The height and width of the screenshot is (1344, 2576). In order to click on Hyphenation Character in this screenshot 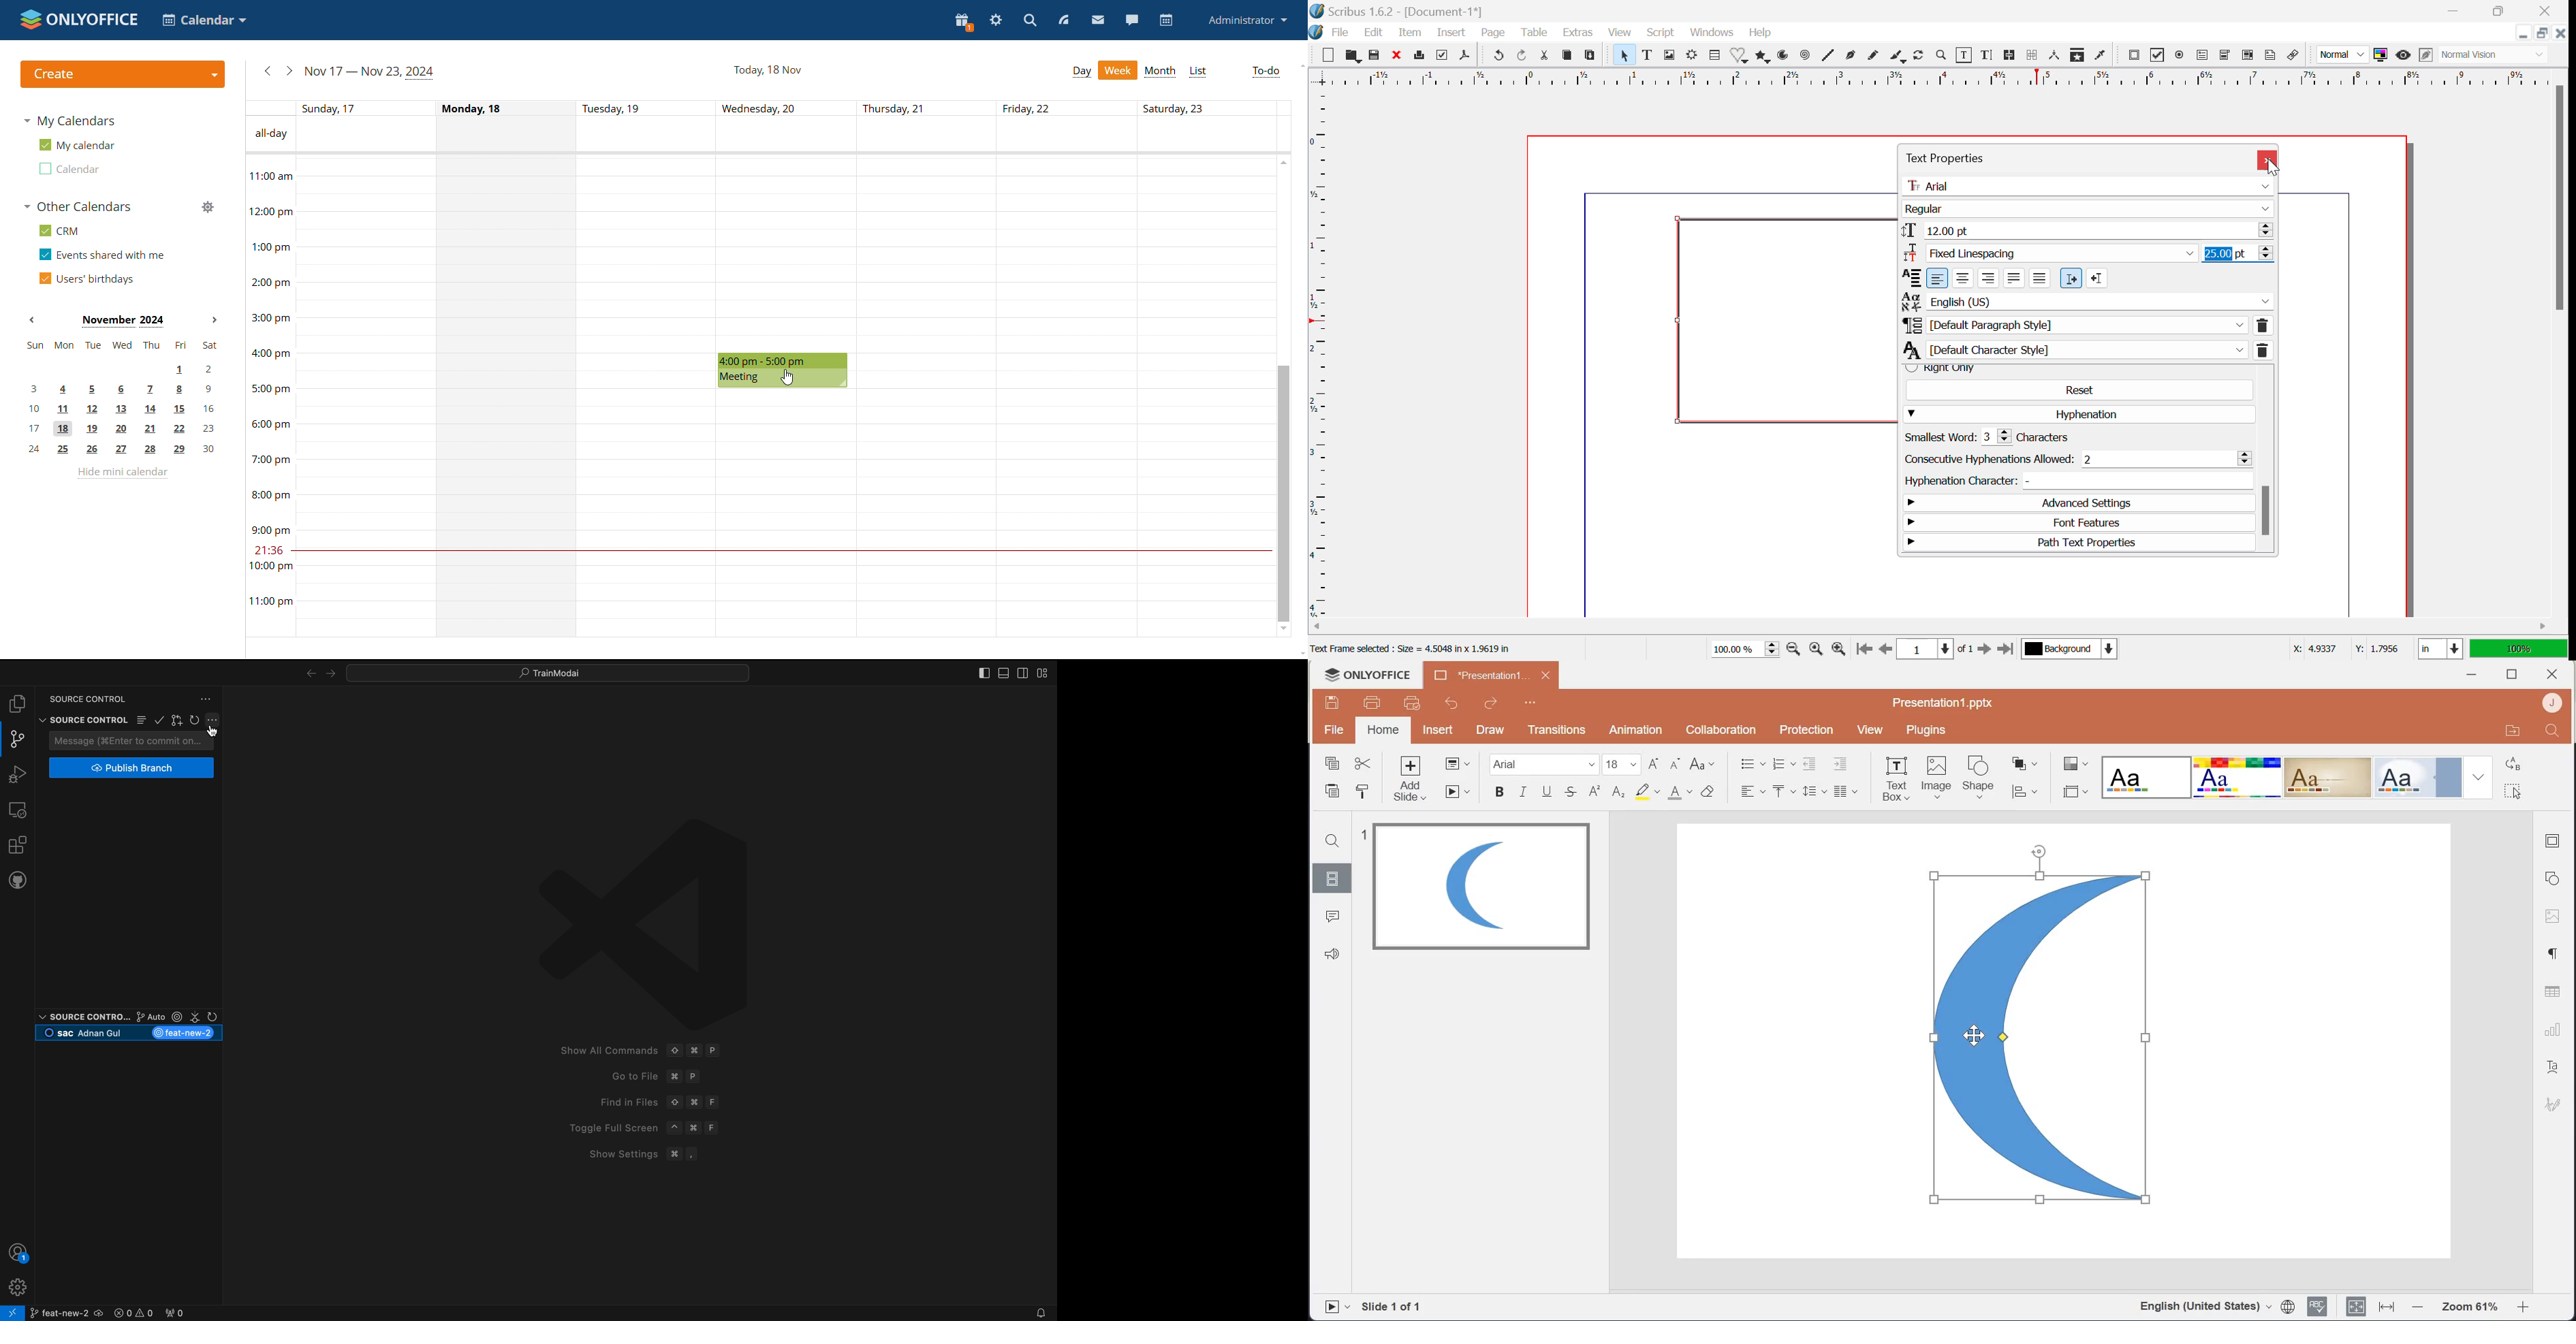, I will do `click(2075, 481)`.